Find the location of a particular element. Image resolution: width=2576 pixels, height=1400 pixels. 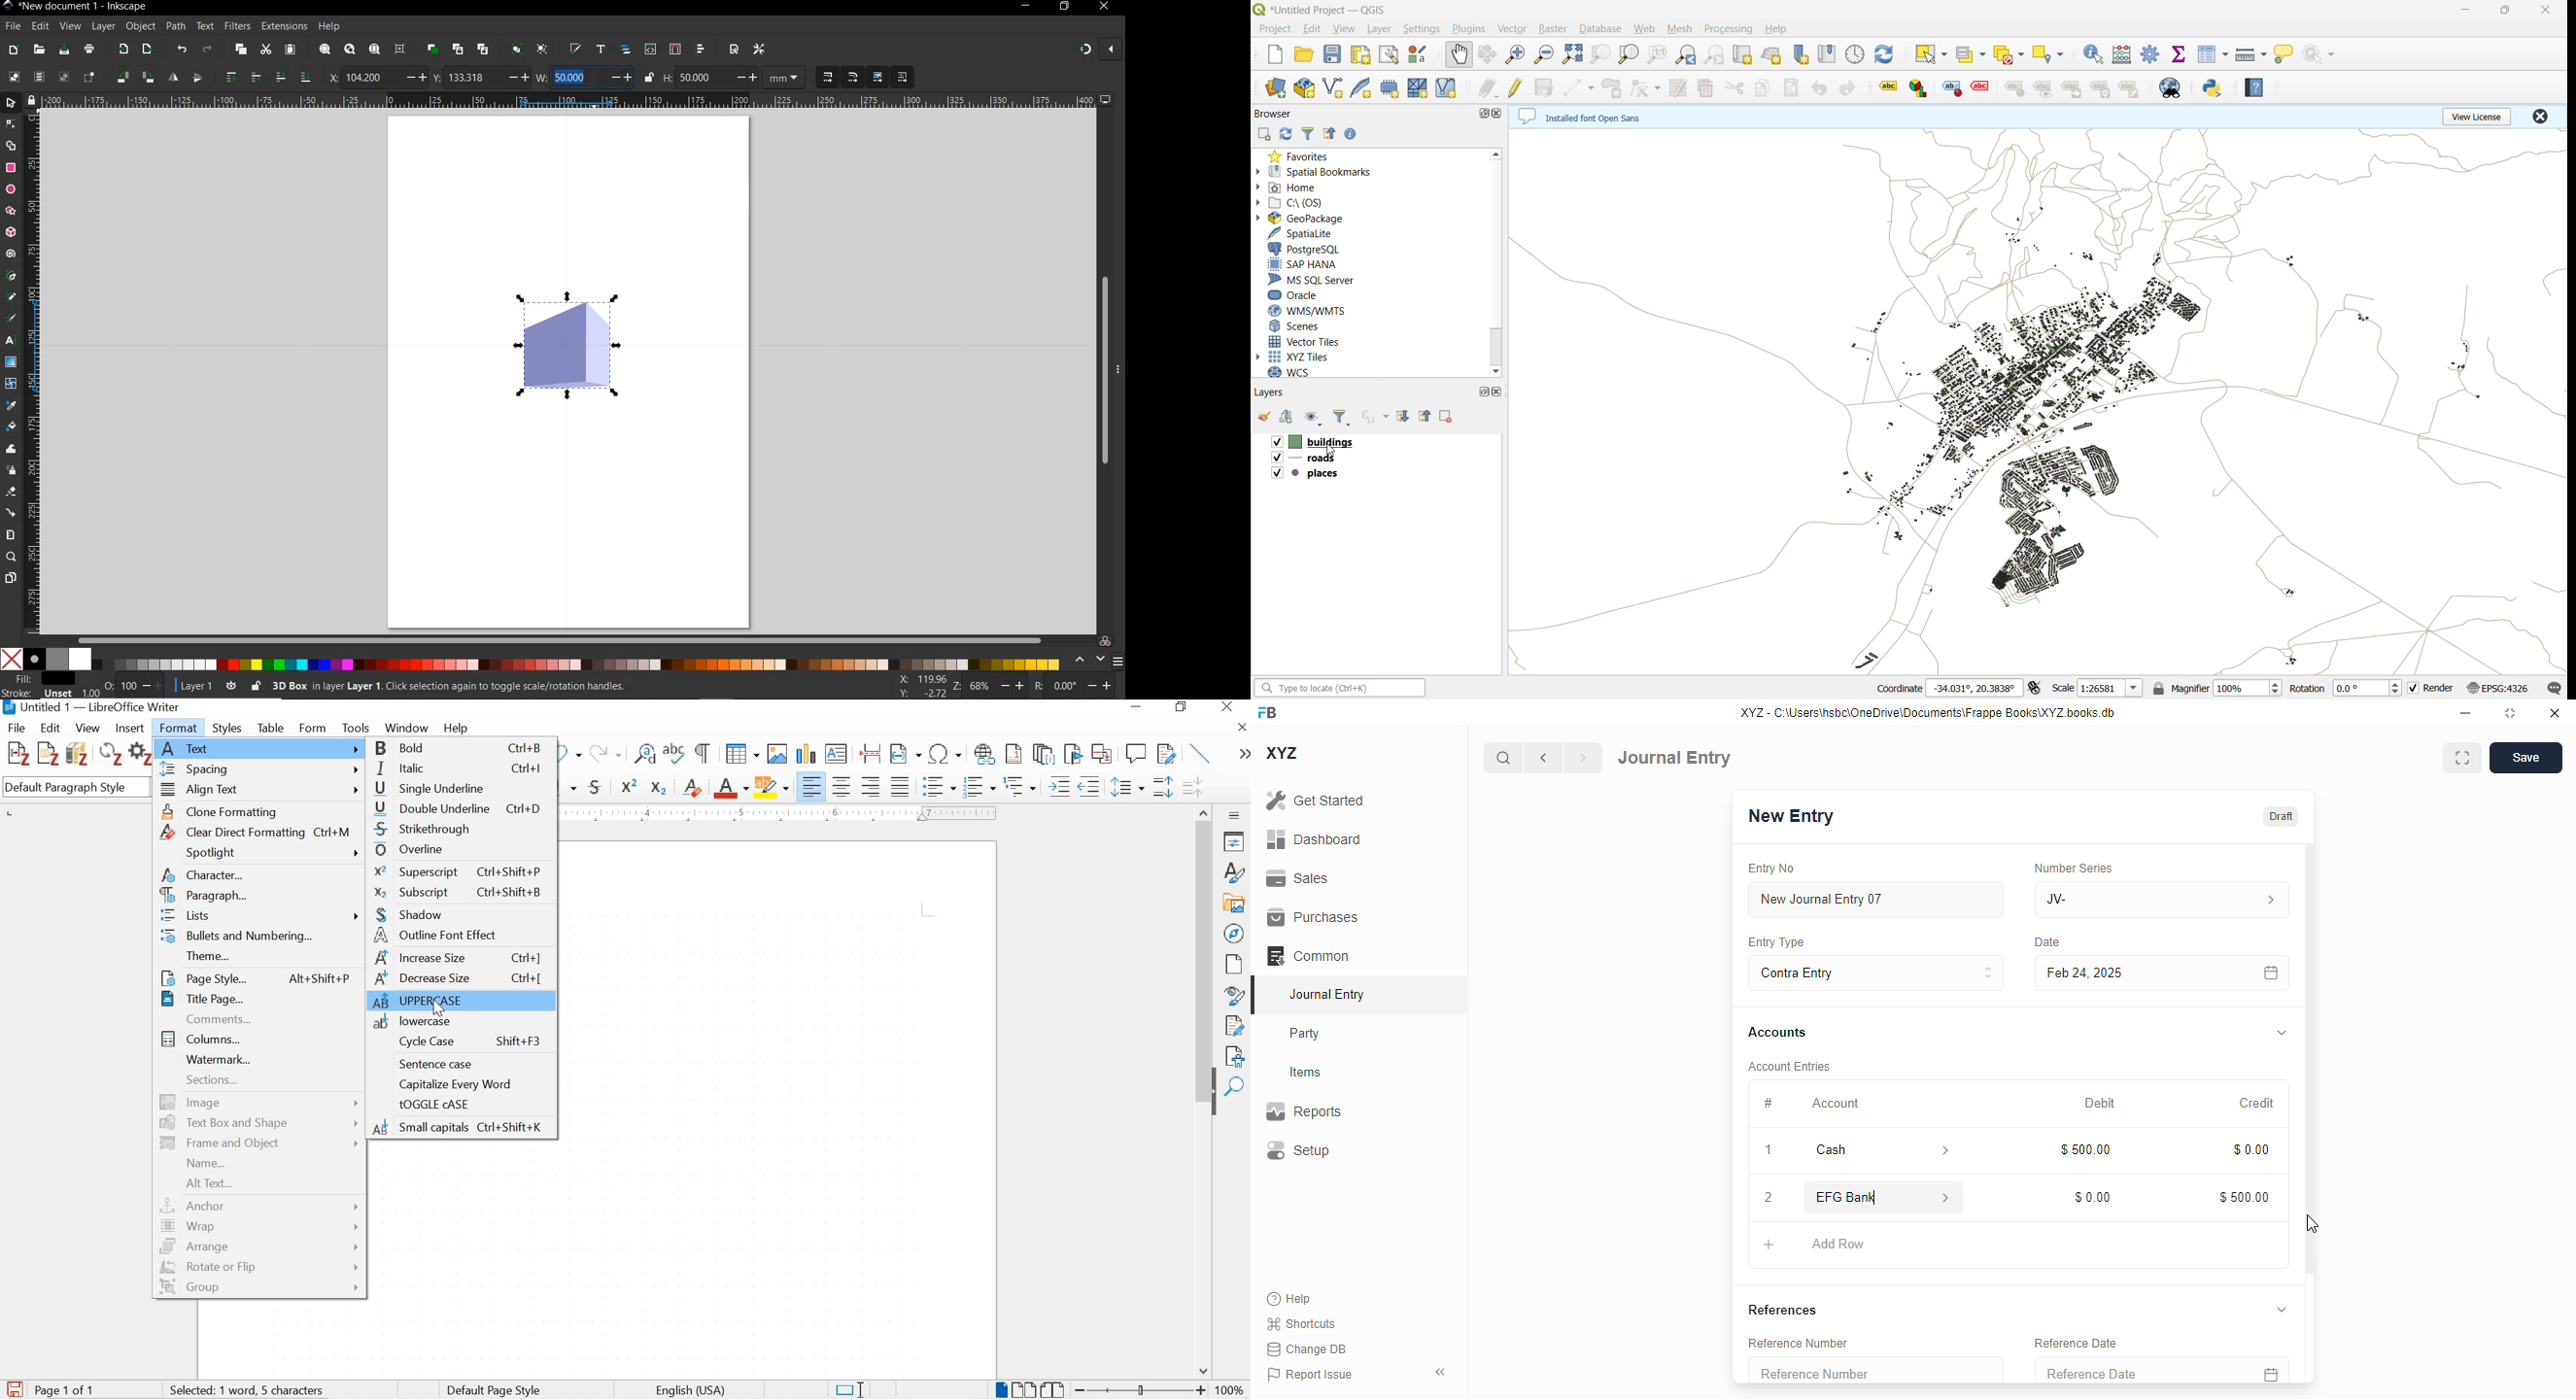

account information is located at coordinates (1946, 1197).